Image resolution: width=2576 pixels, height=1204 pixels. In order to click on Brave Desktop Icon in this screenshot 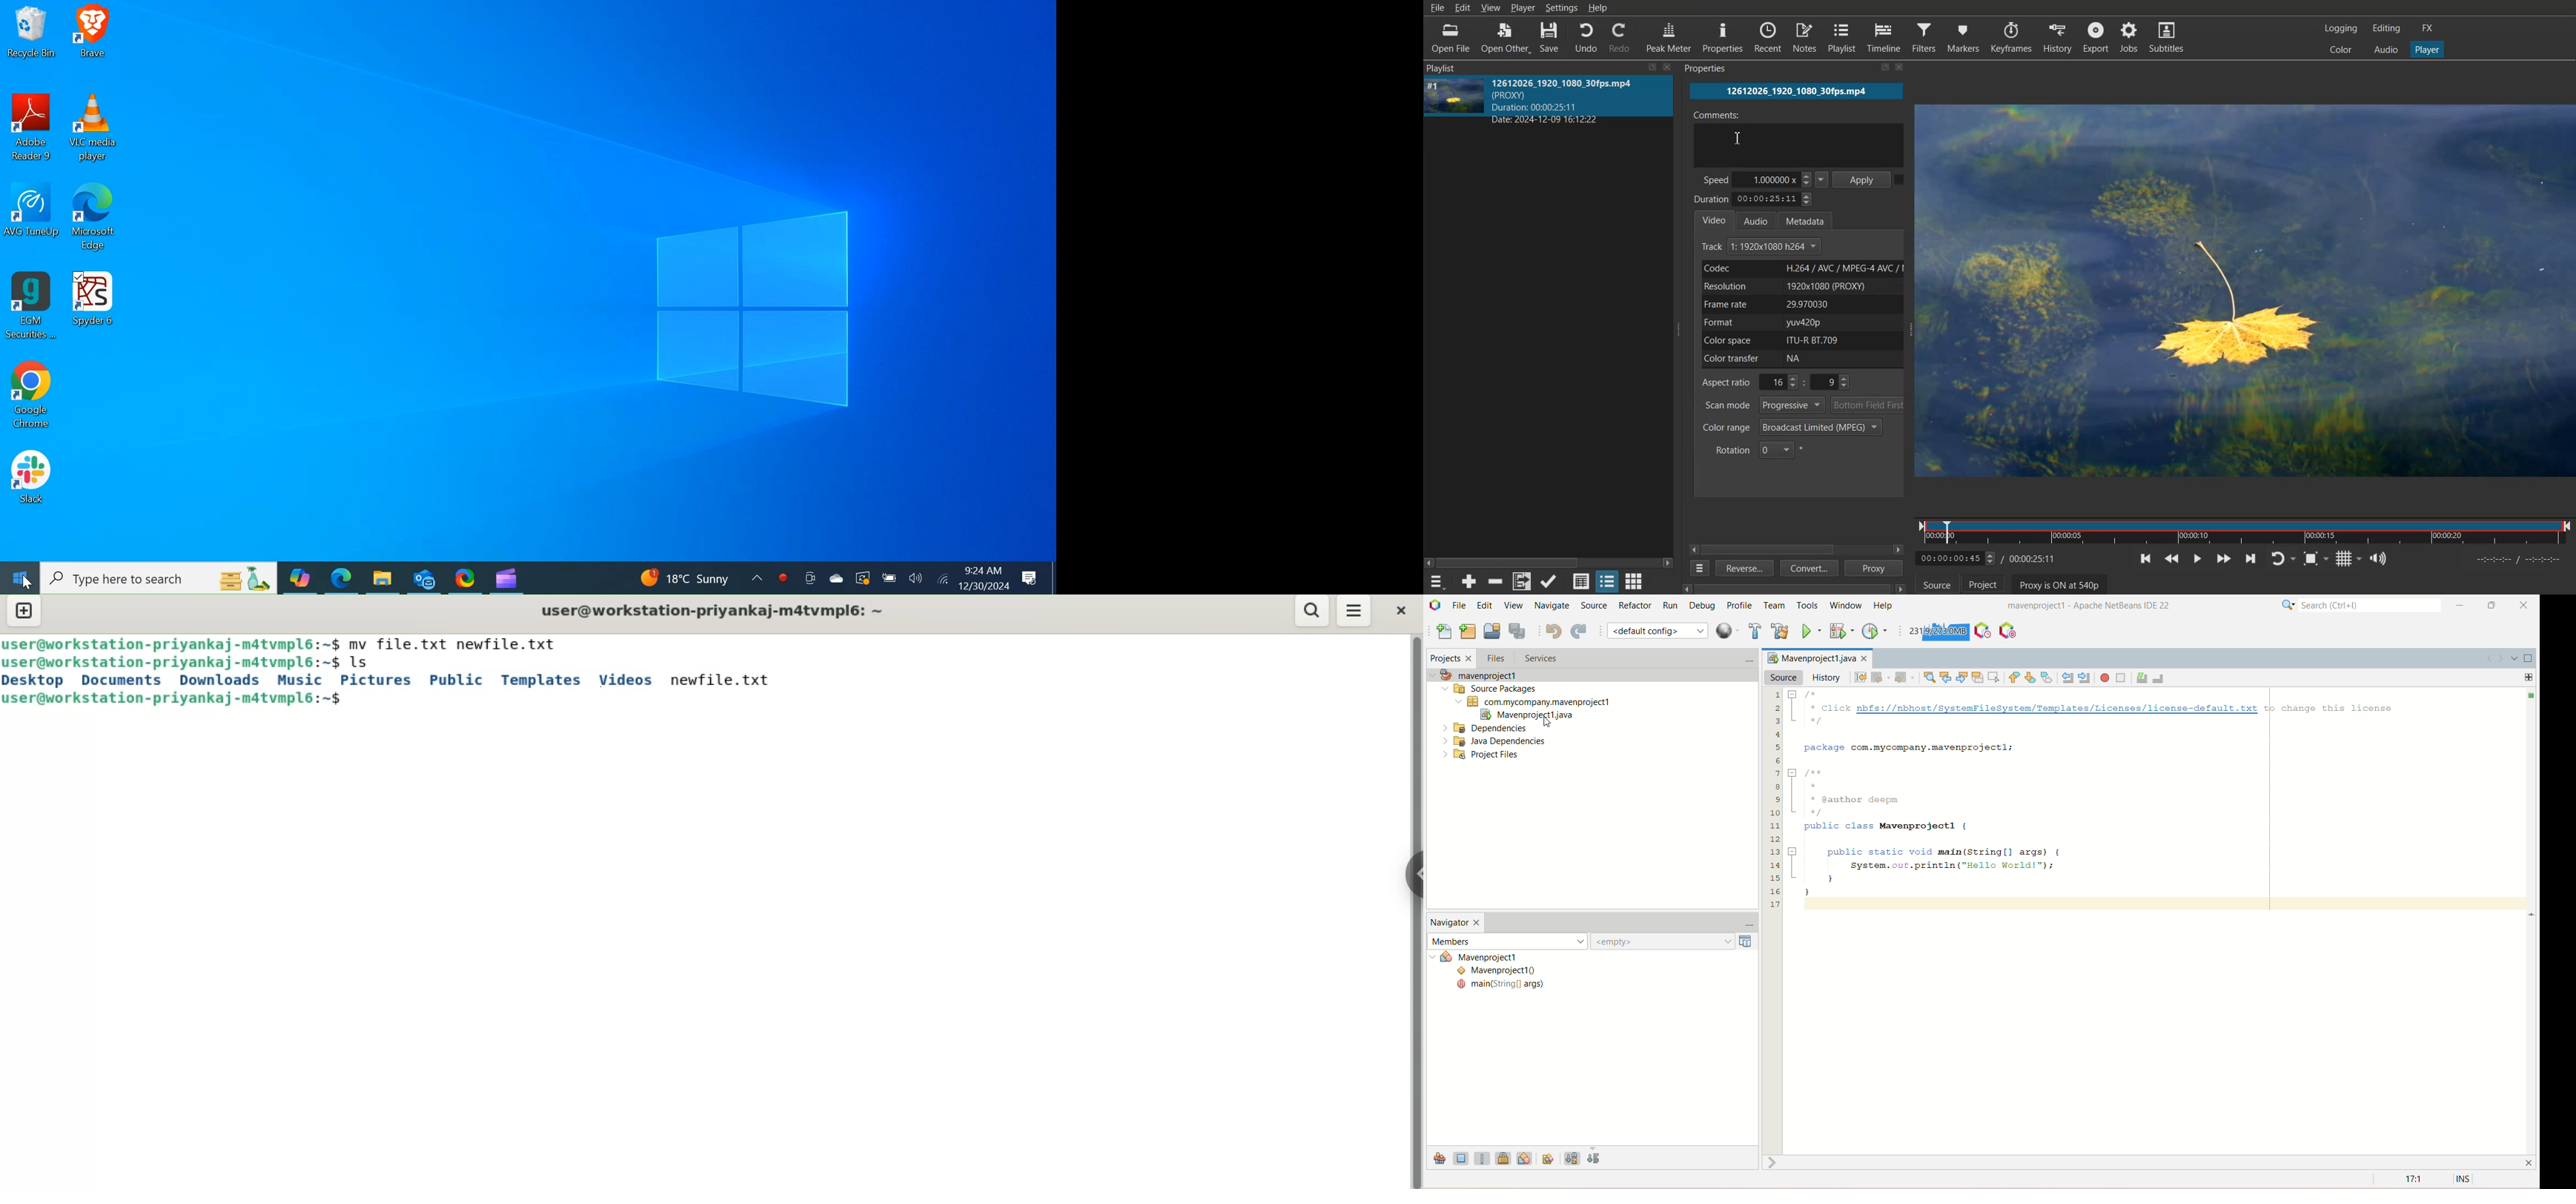, I will do `click(96, 35)`.